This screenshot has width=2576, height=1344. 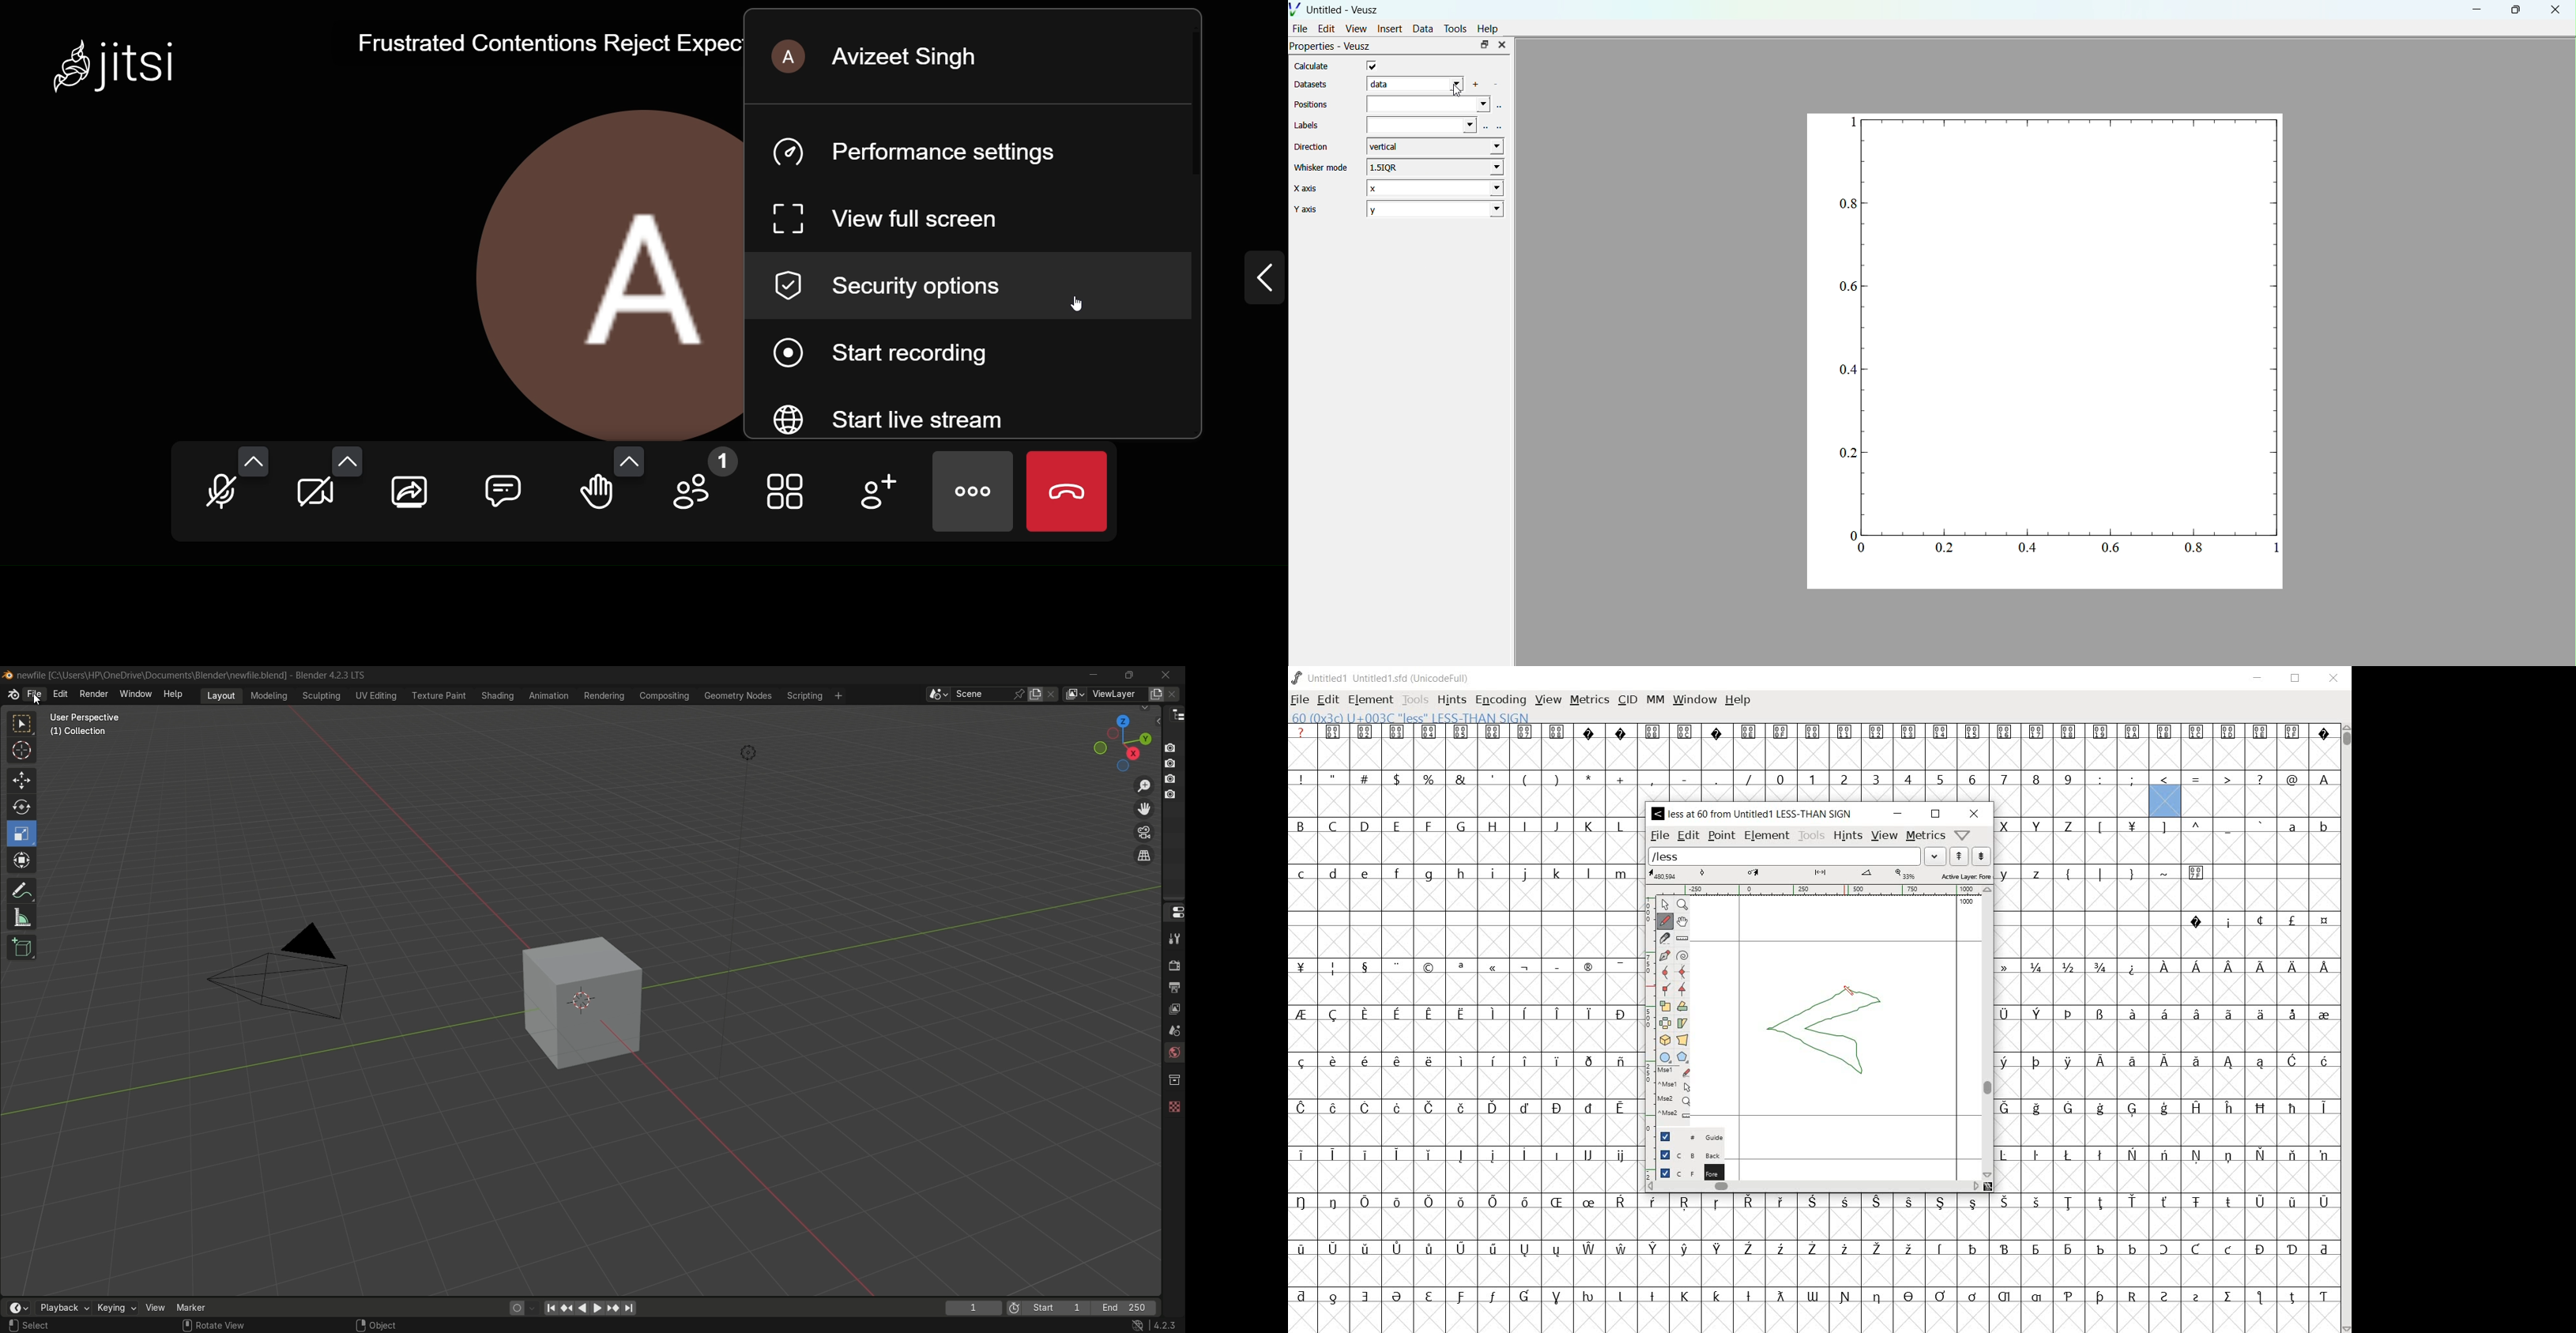 What do you see at coordinates (1935, 815) in the screenshot?
I see `restore down` at bounding box center [1935, 815].